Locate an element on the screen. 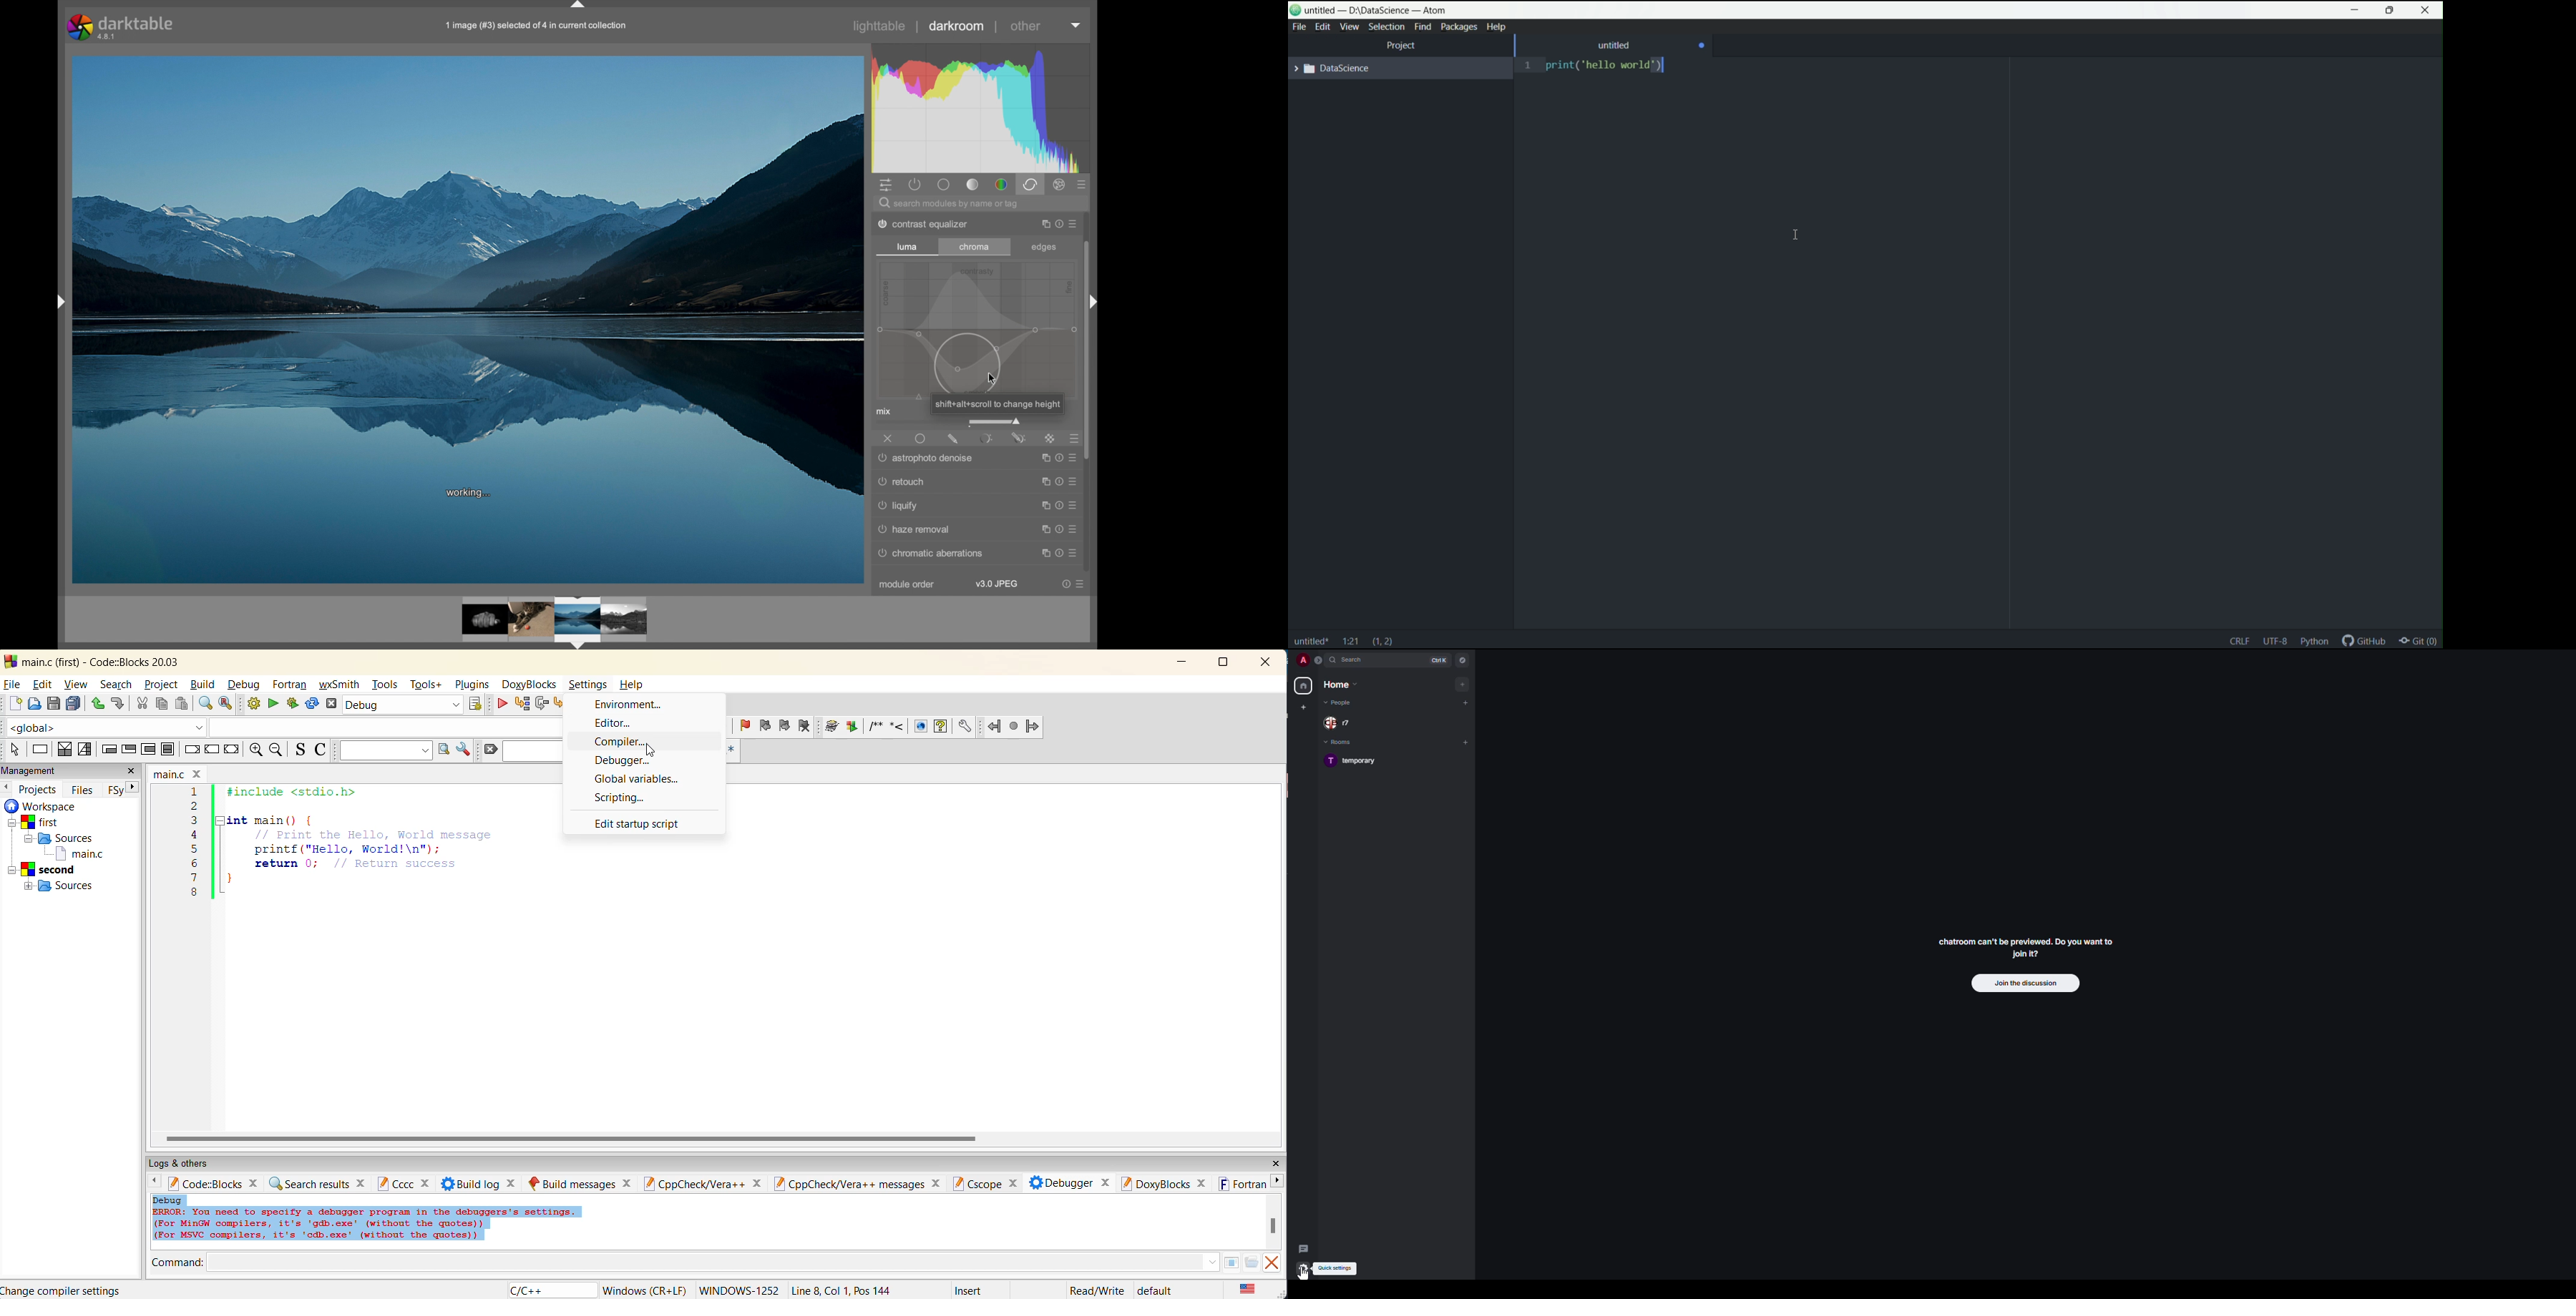 The width and height of the screenshot is (2576, 1316). code:blocks is located at coordinates (218, 1182).